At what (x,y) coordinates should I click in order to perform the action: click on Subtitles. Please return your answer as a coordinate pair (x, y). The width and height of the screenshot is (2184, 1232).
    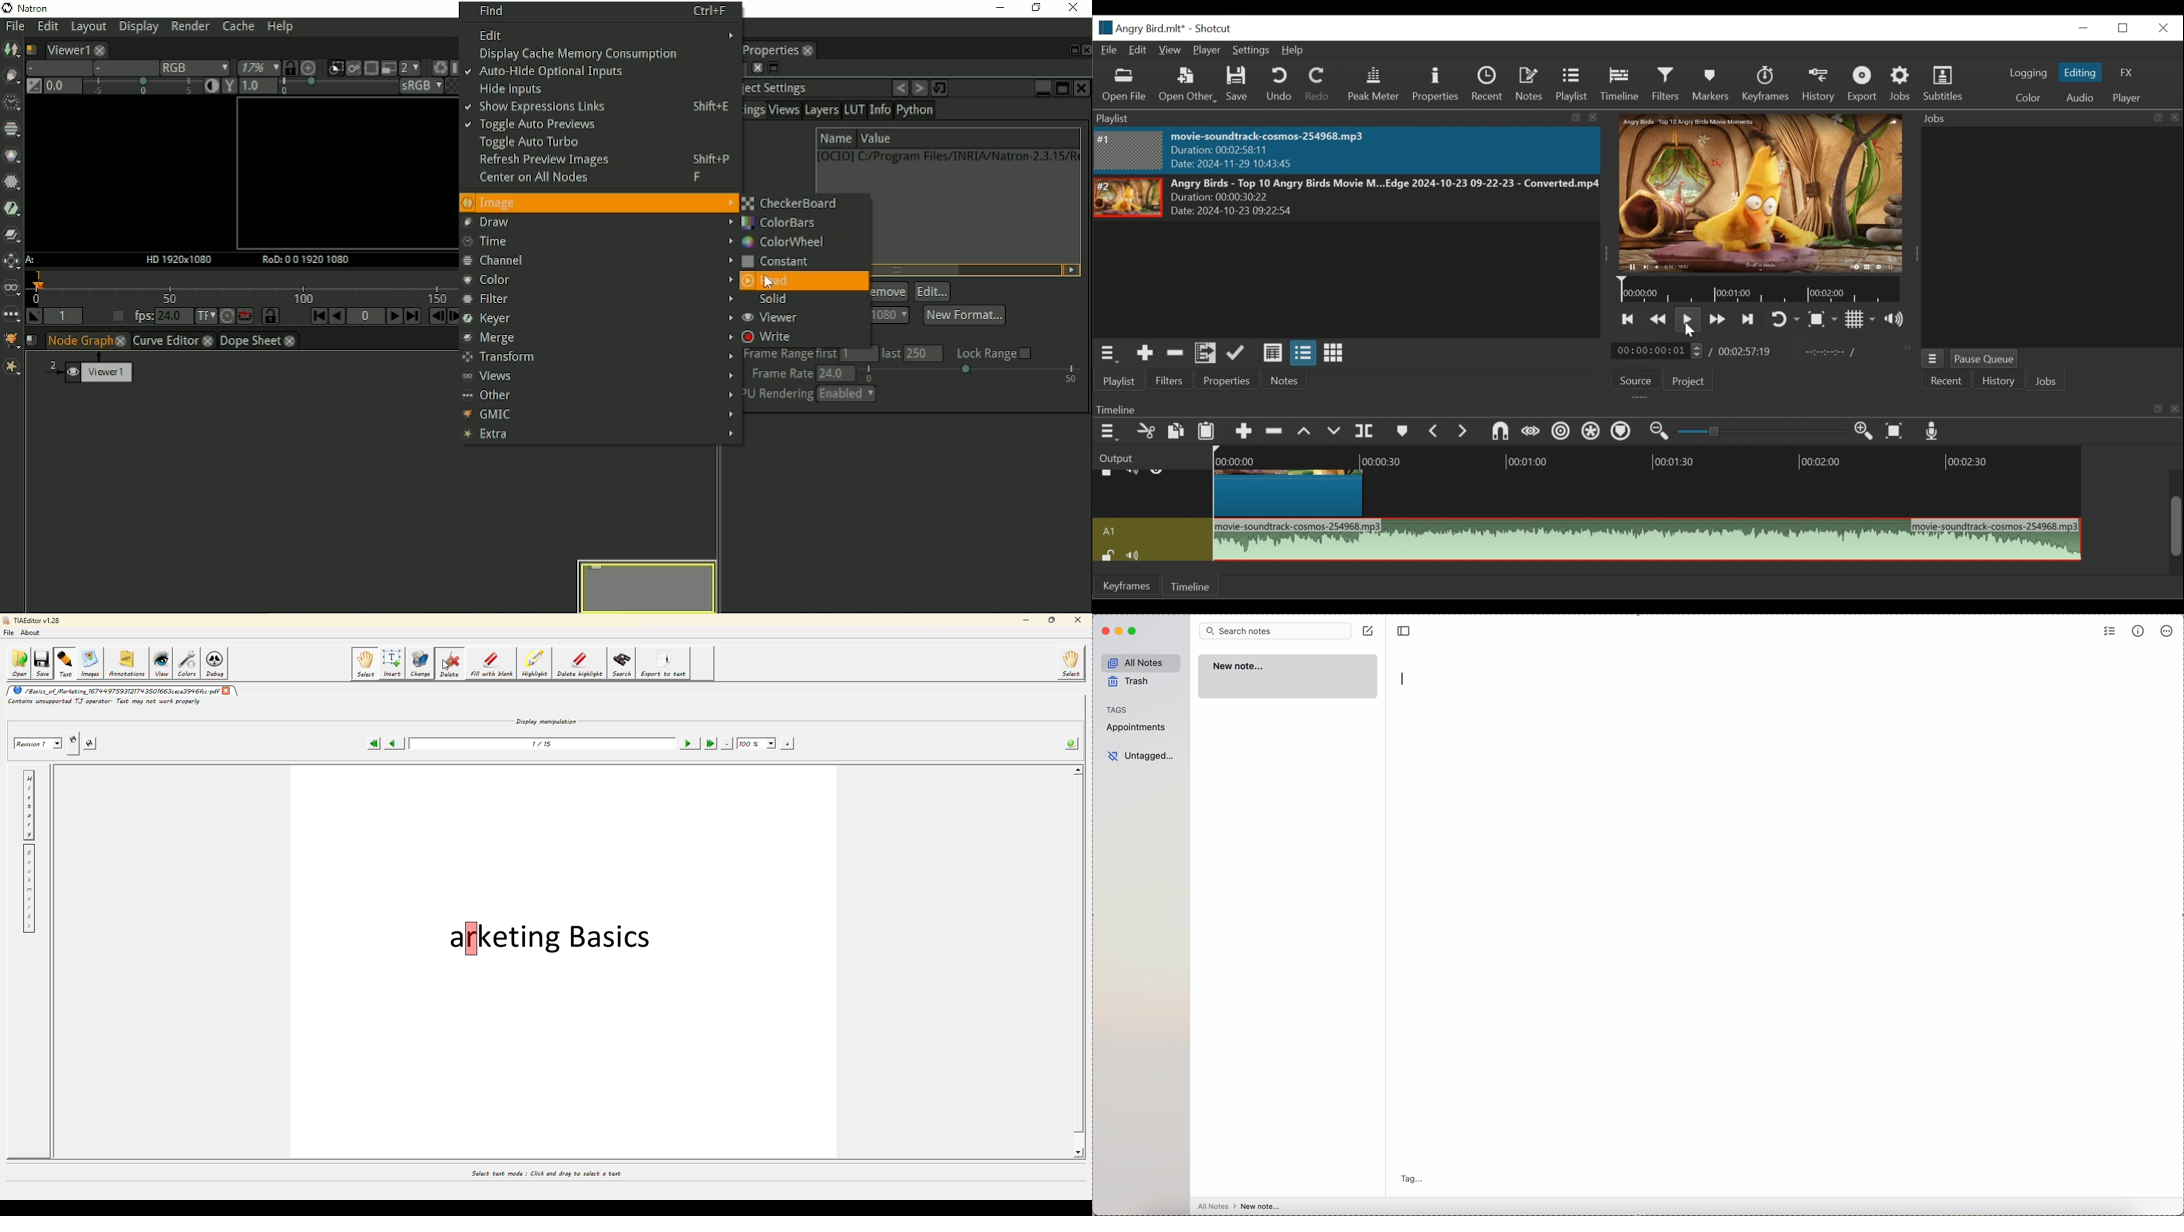
    Looking at the image, I should click on (1948, 85).